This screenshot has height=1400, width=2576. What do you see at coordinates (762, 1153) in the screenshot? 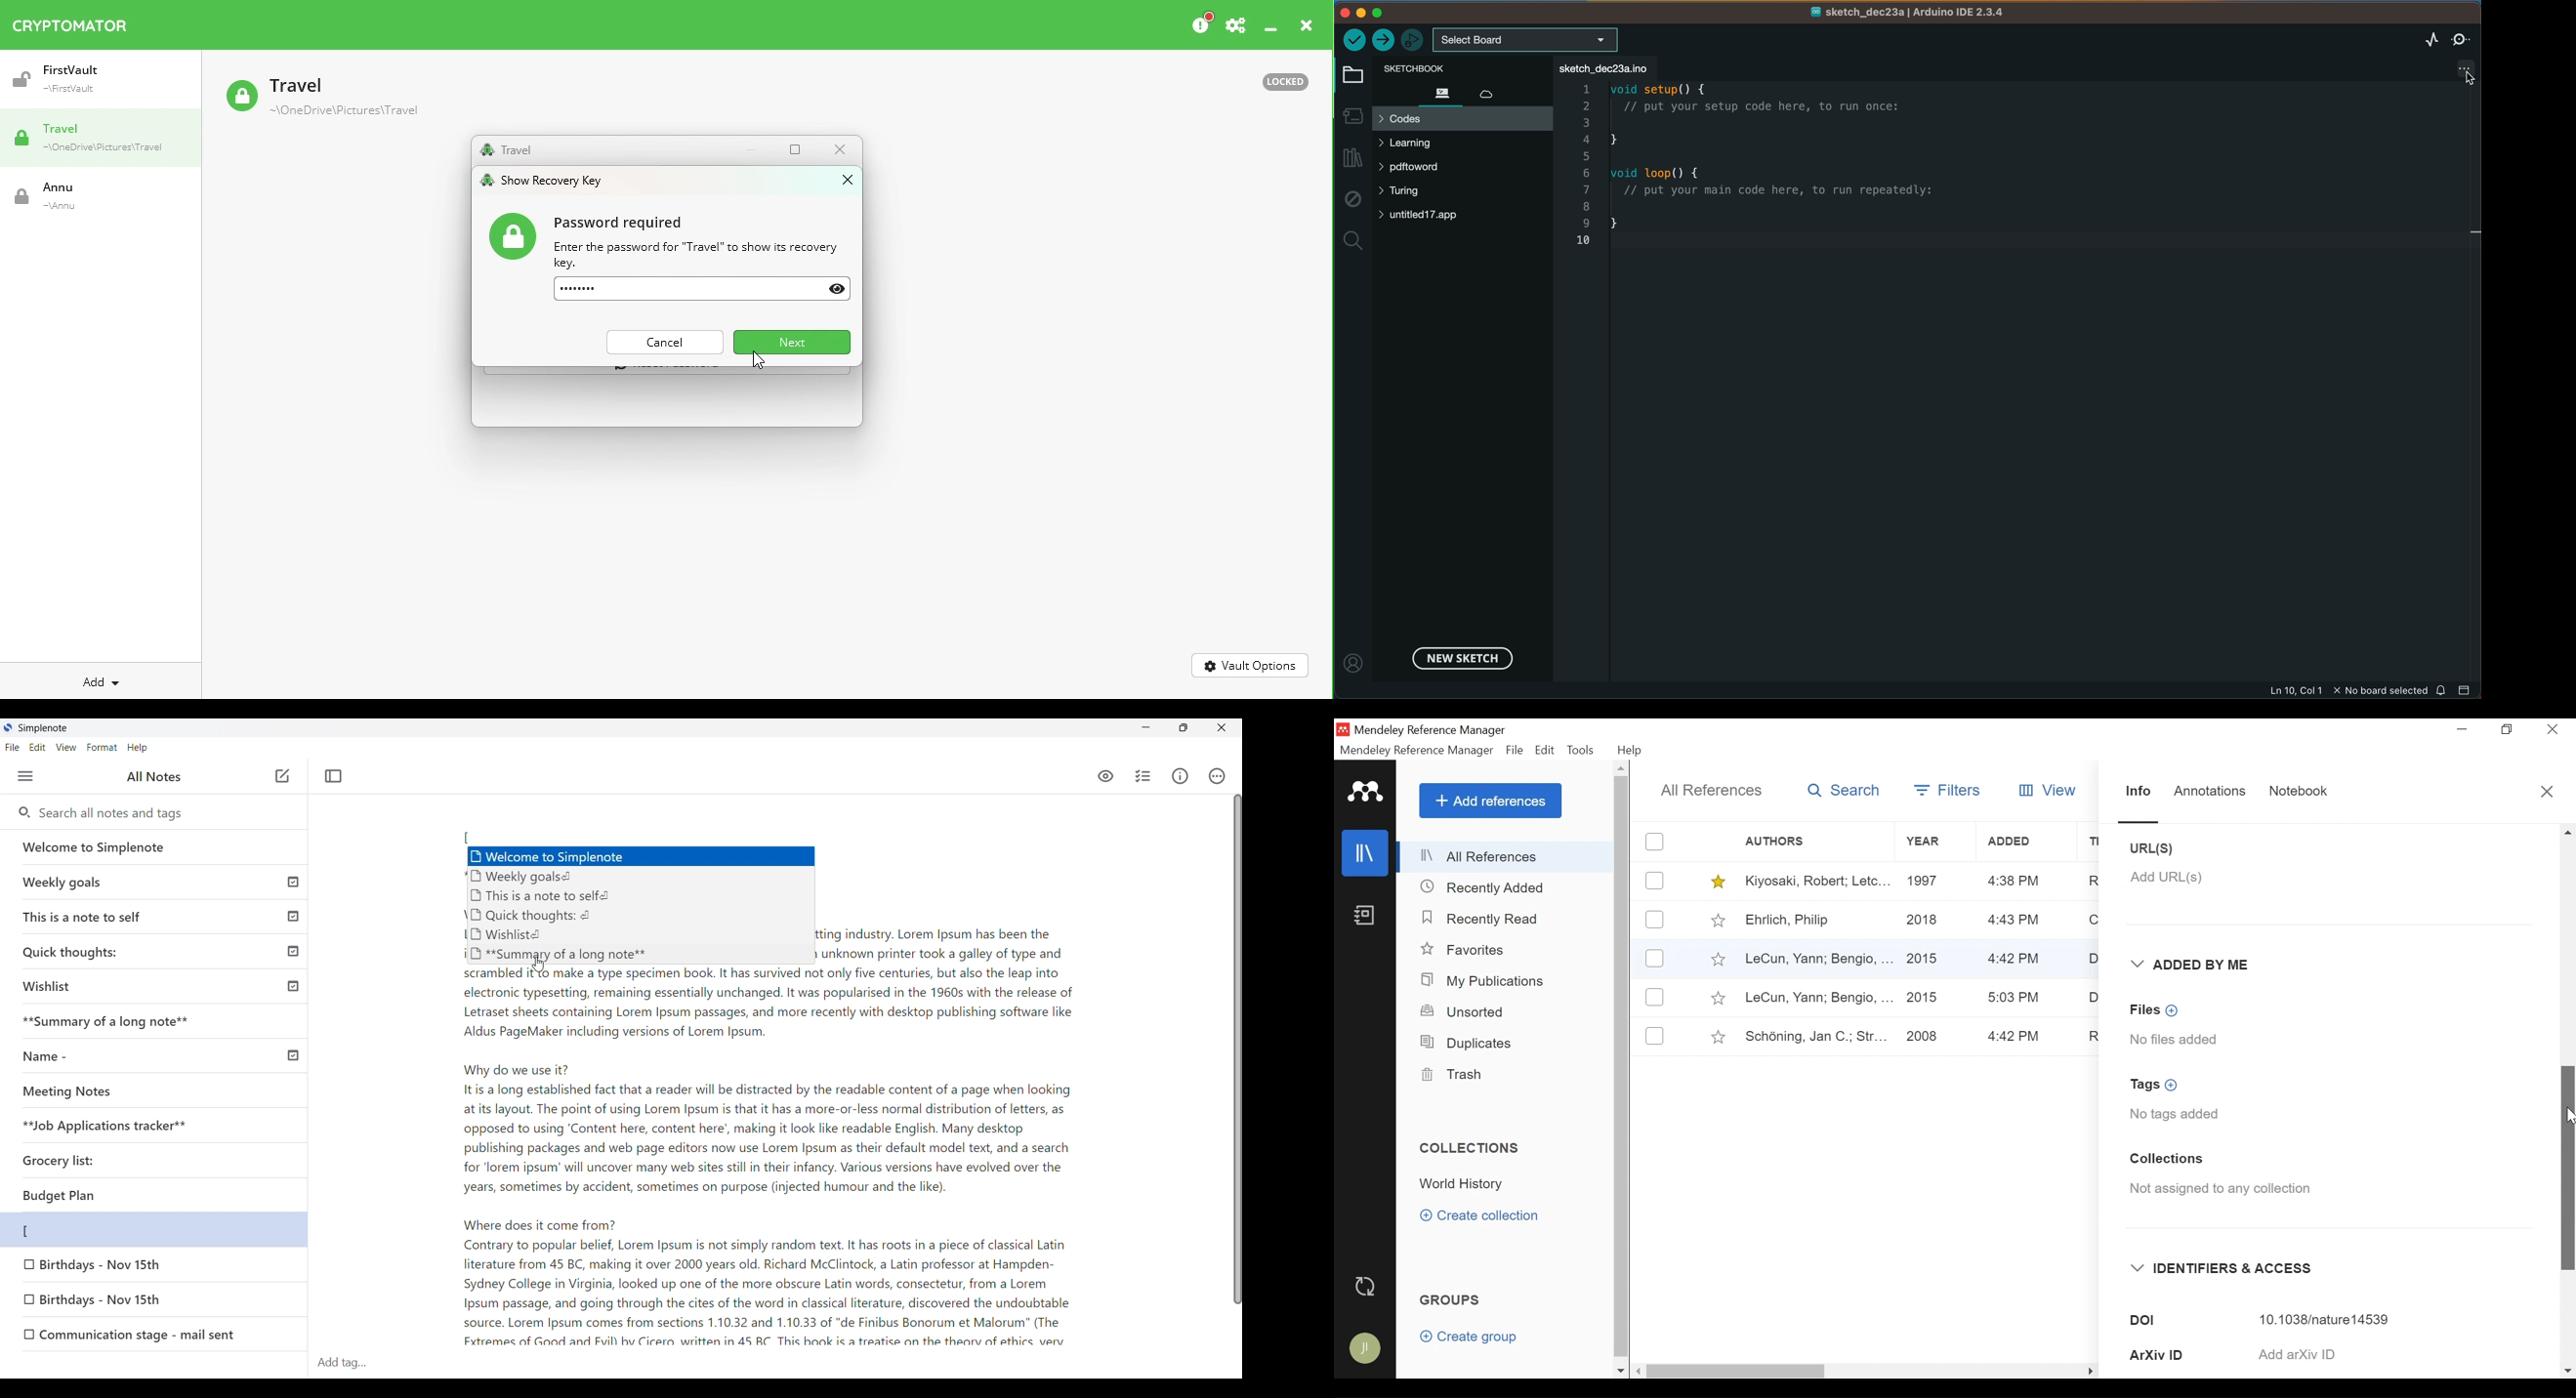
I see `scrambled Itto make a type specimen book. It has survived not only five centuries, but also the leap into
electronic typesetting, remaining essentially unchanged. It was popularised in the 1960s with the release of
Letraset sheets containing Lorem Ipsum passages, and more recently with desktop publishing software like
Aldus PageMaker including versions of Lorem Ipsum.

Why do we use it?

Itis a long established fact that a reader will be distracted by the readable content of a page when looking
at its layout. The point of using Lorem Ipsum is that it has a more-or-less normal distribution of letters, as
opposed to using ‘Content here, content here’, making it look like readable English. Many desktop
publishing packages and web page editors now use Lorem Ipsum as their default model text, and a search
for lorem ipsum’ will uncover many web sites still in their infancy. Various versions have evolved over the
years, sometimes by accident, sometimes on purpose (injected humour and the like).

Where does it come from?

Contrary to popular belief, Lorem Ipsum is not simply random text. It has roots in a piece of classical Latin
literature from 45 BC, making it over 2000 years old. Richard McClintock, a Latin professor at Hampden-
Sydney College in Virginia, looked up one of the more obscure Latin words, consectetur, from a Lorem
Ipsum passage, and going through the cites of the word in classical literature, discovered the undoubtable
source. Lorem Ipsum comes from sections 1.10.32 and 1.10.33 of “de Finibus Bonorum et Malorum” (The` at bounding box center [762, 1153].